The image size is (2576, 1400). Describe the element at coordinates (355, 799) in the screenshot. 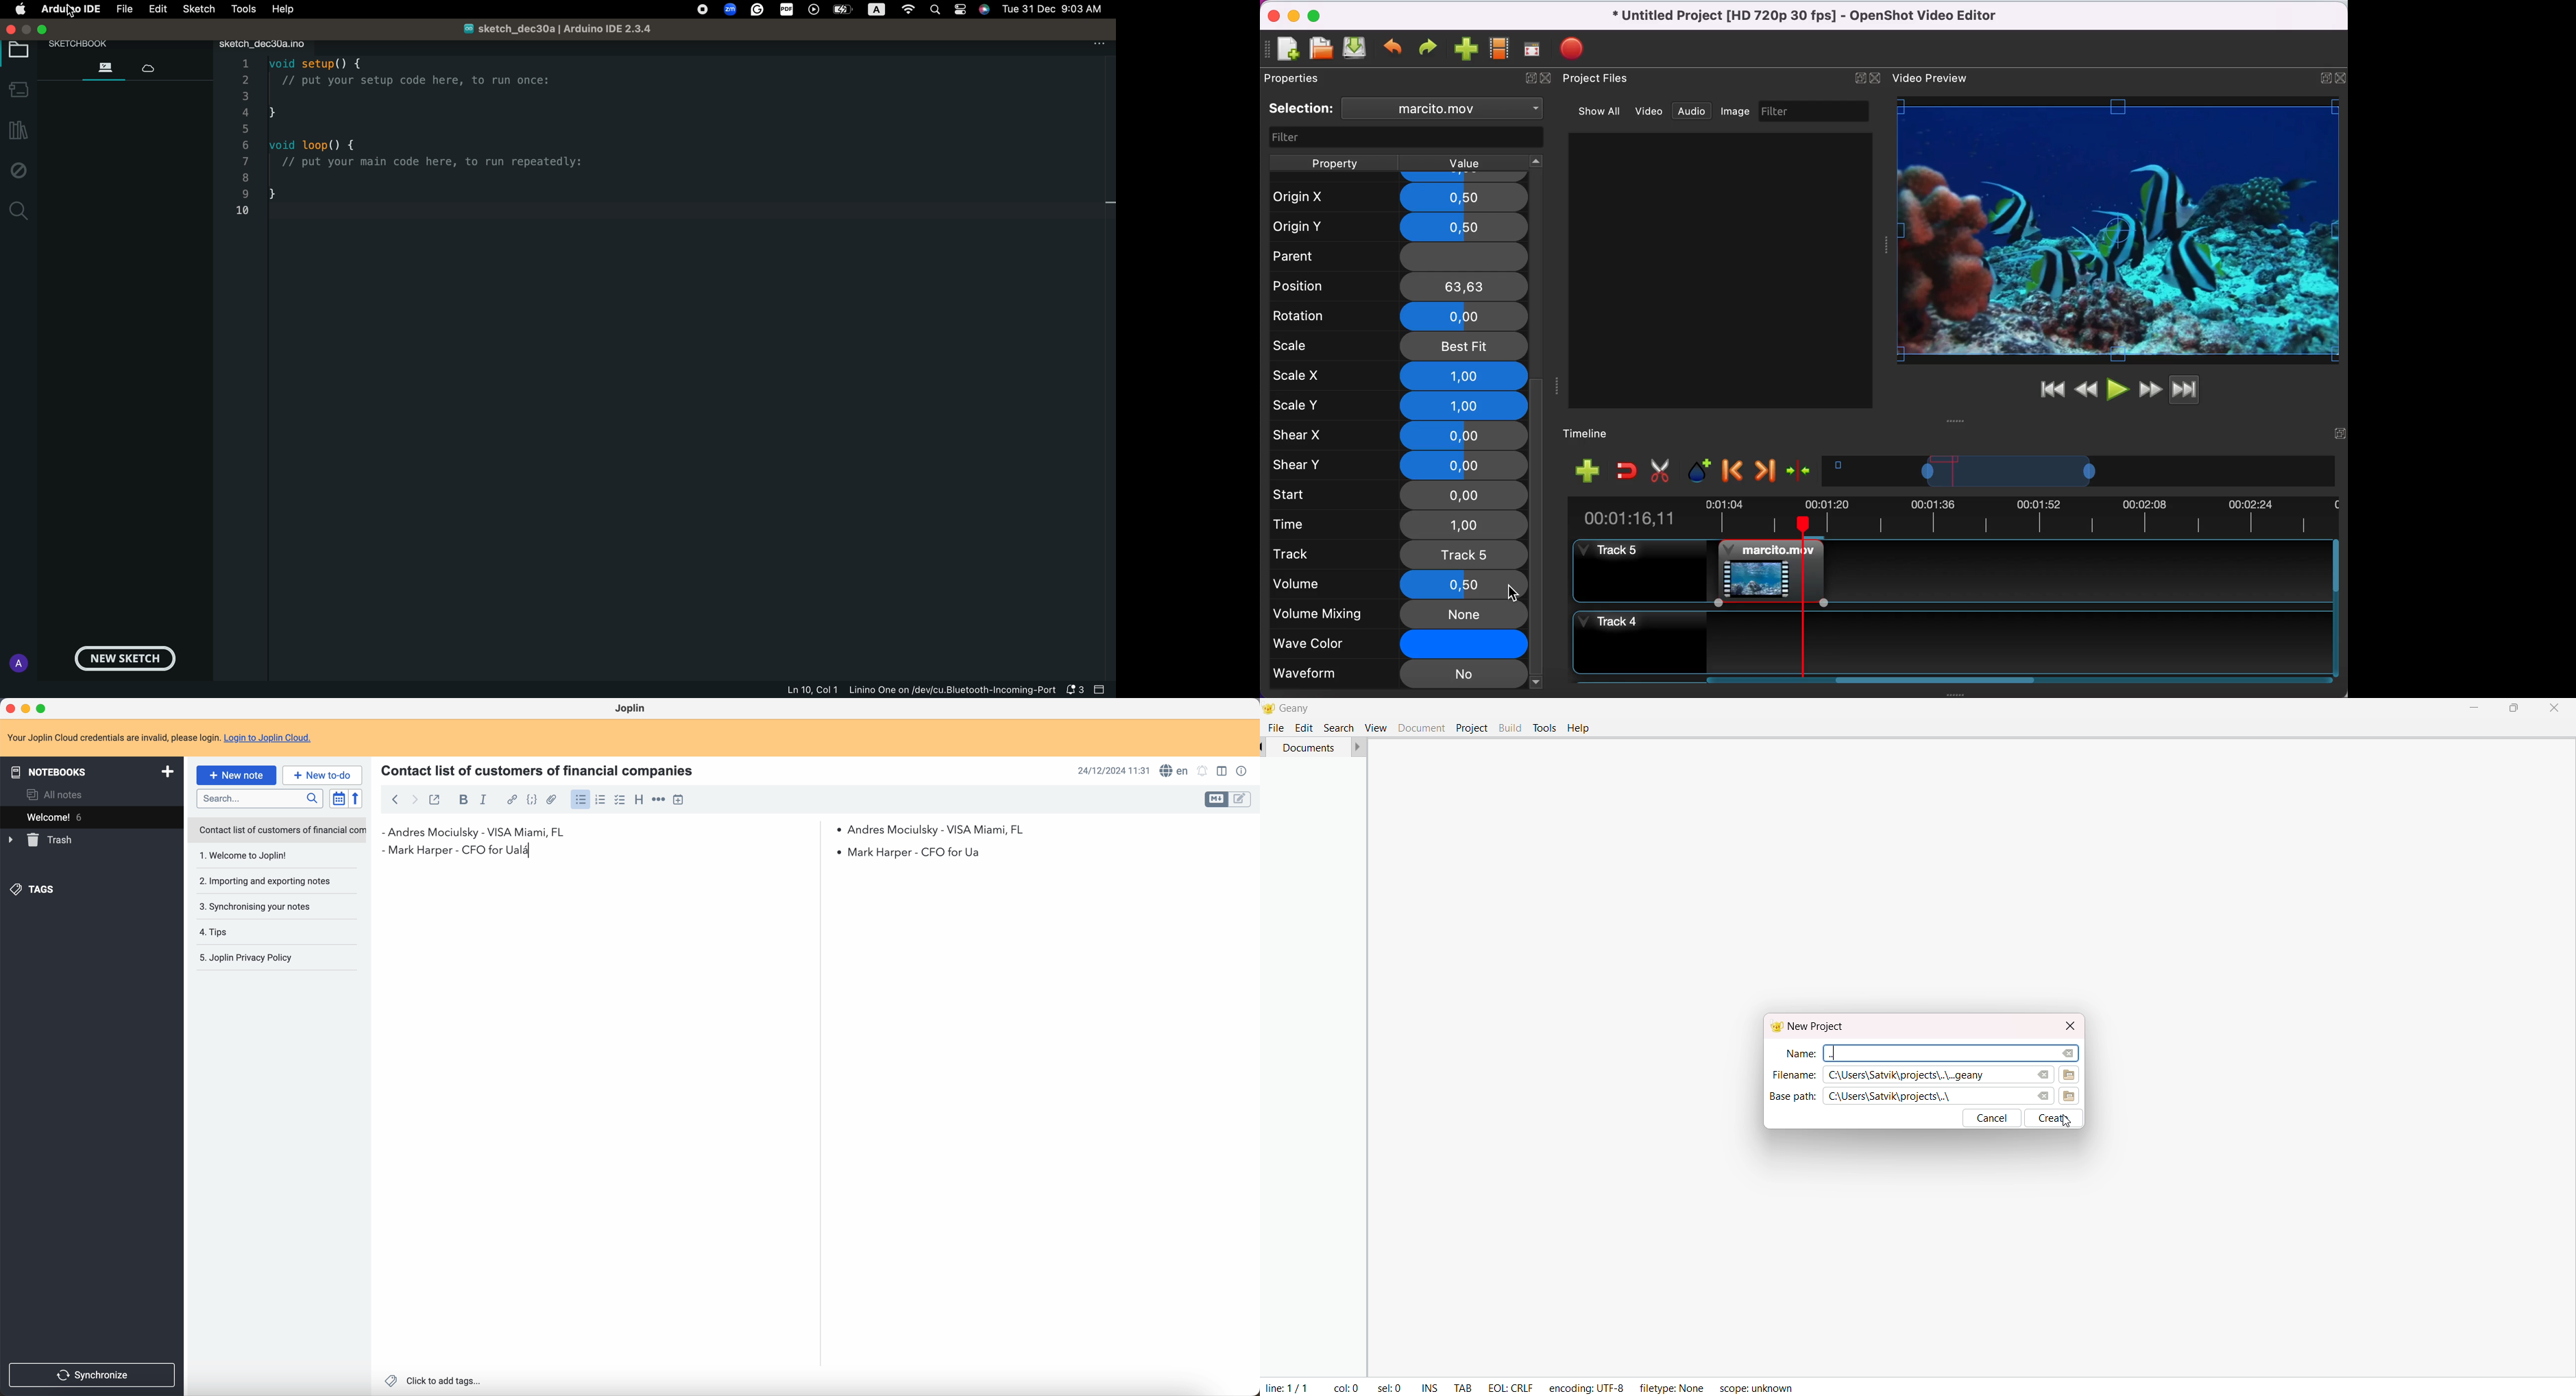

I see `reverse sort order` at that location.